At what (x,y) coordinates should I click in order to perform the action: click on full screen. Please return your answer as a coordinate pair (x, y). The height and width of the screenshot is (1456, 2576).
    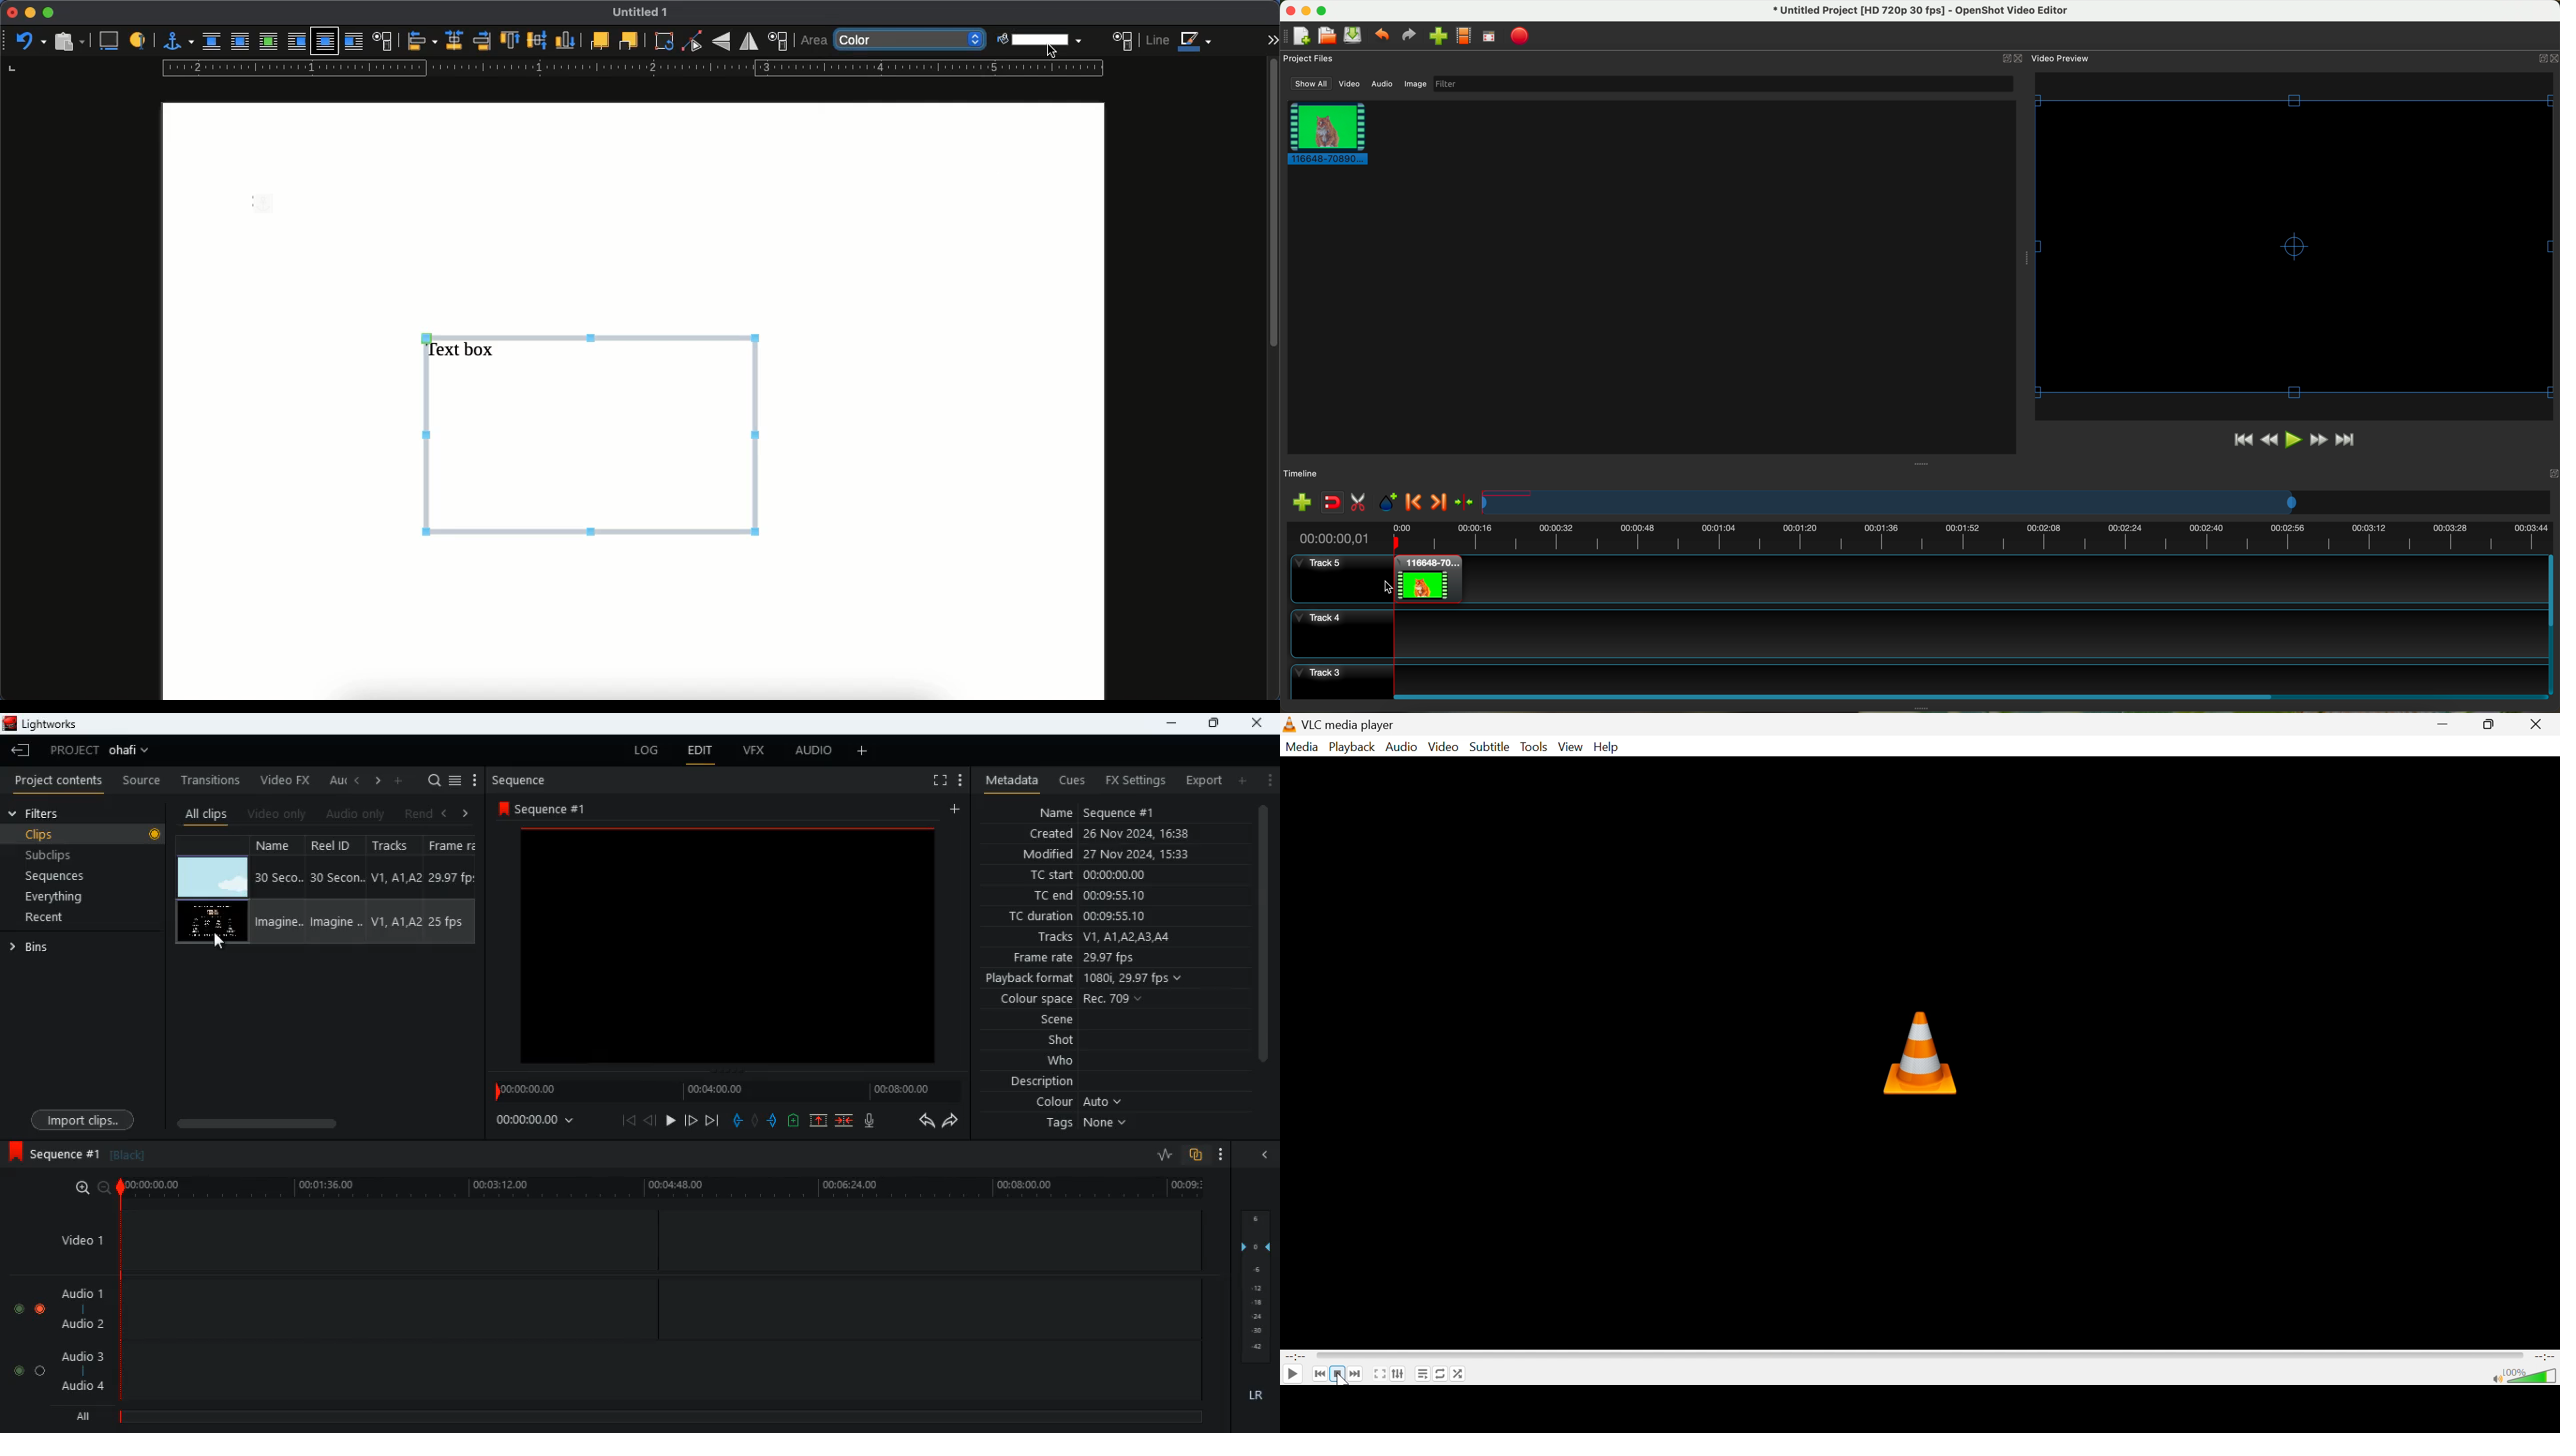
    Looking at the image, I should click on (932, 781).